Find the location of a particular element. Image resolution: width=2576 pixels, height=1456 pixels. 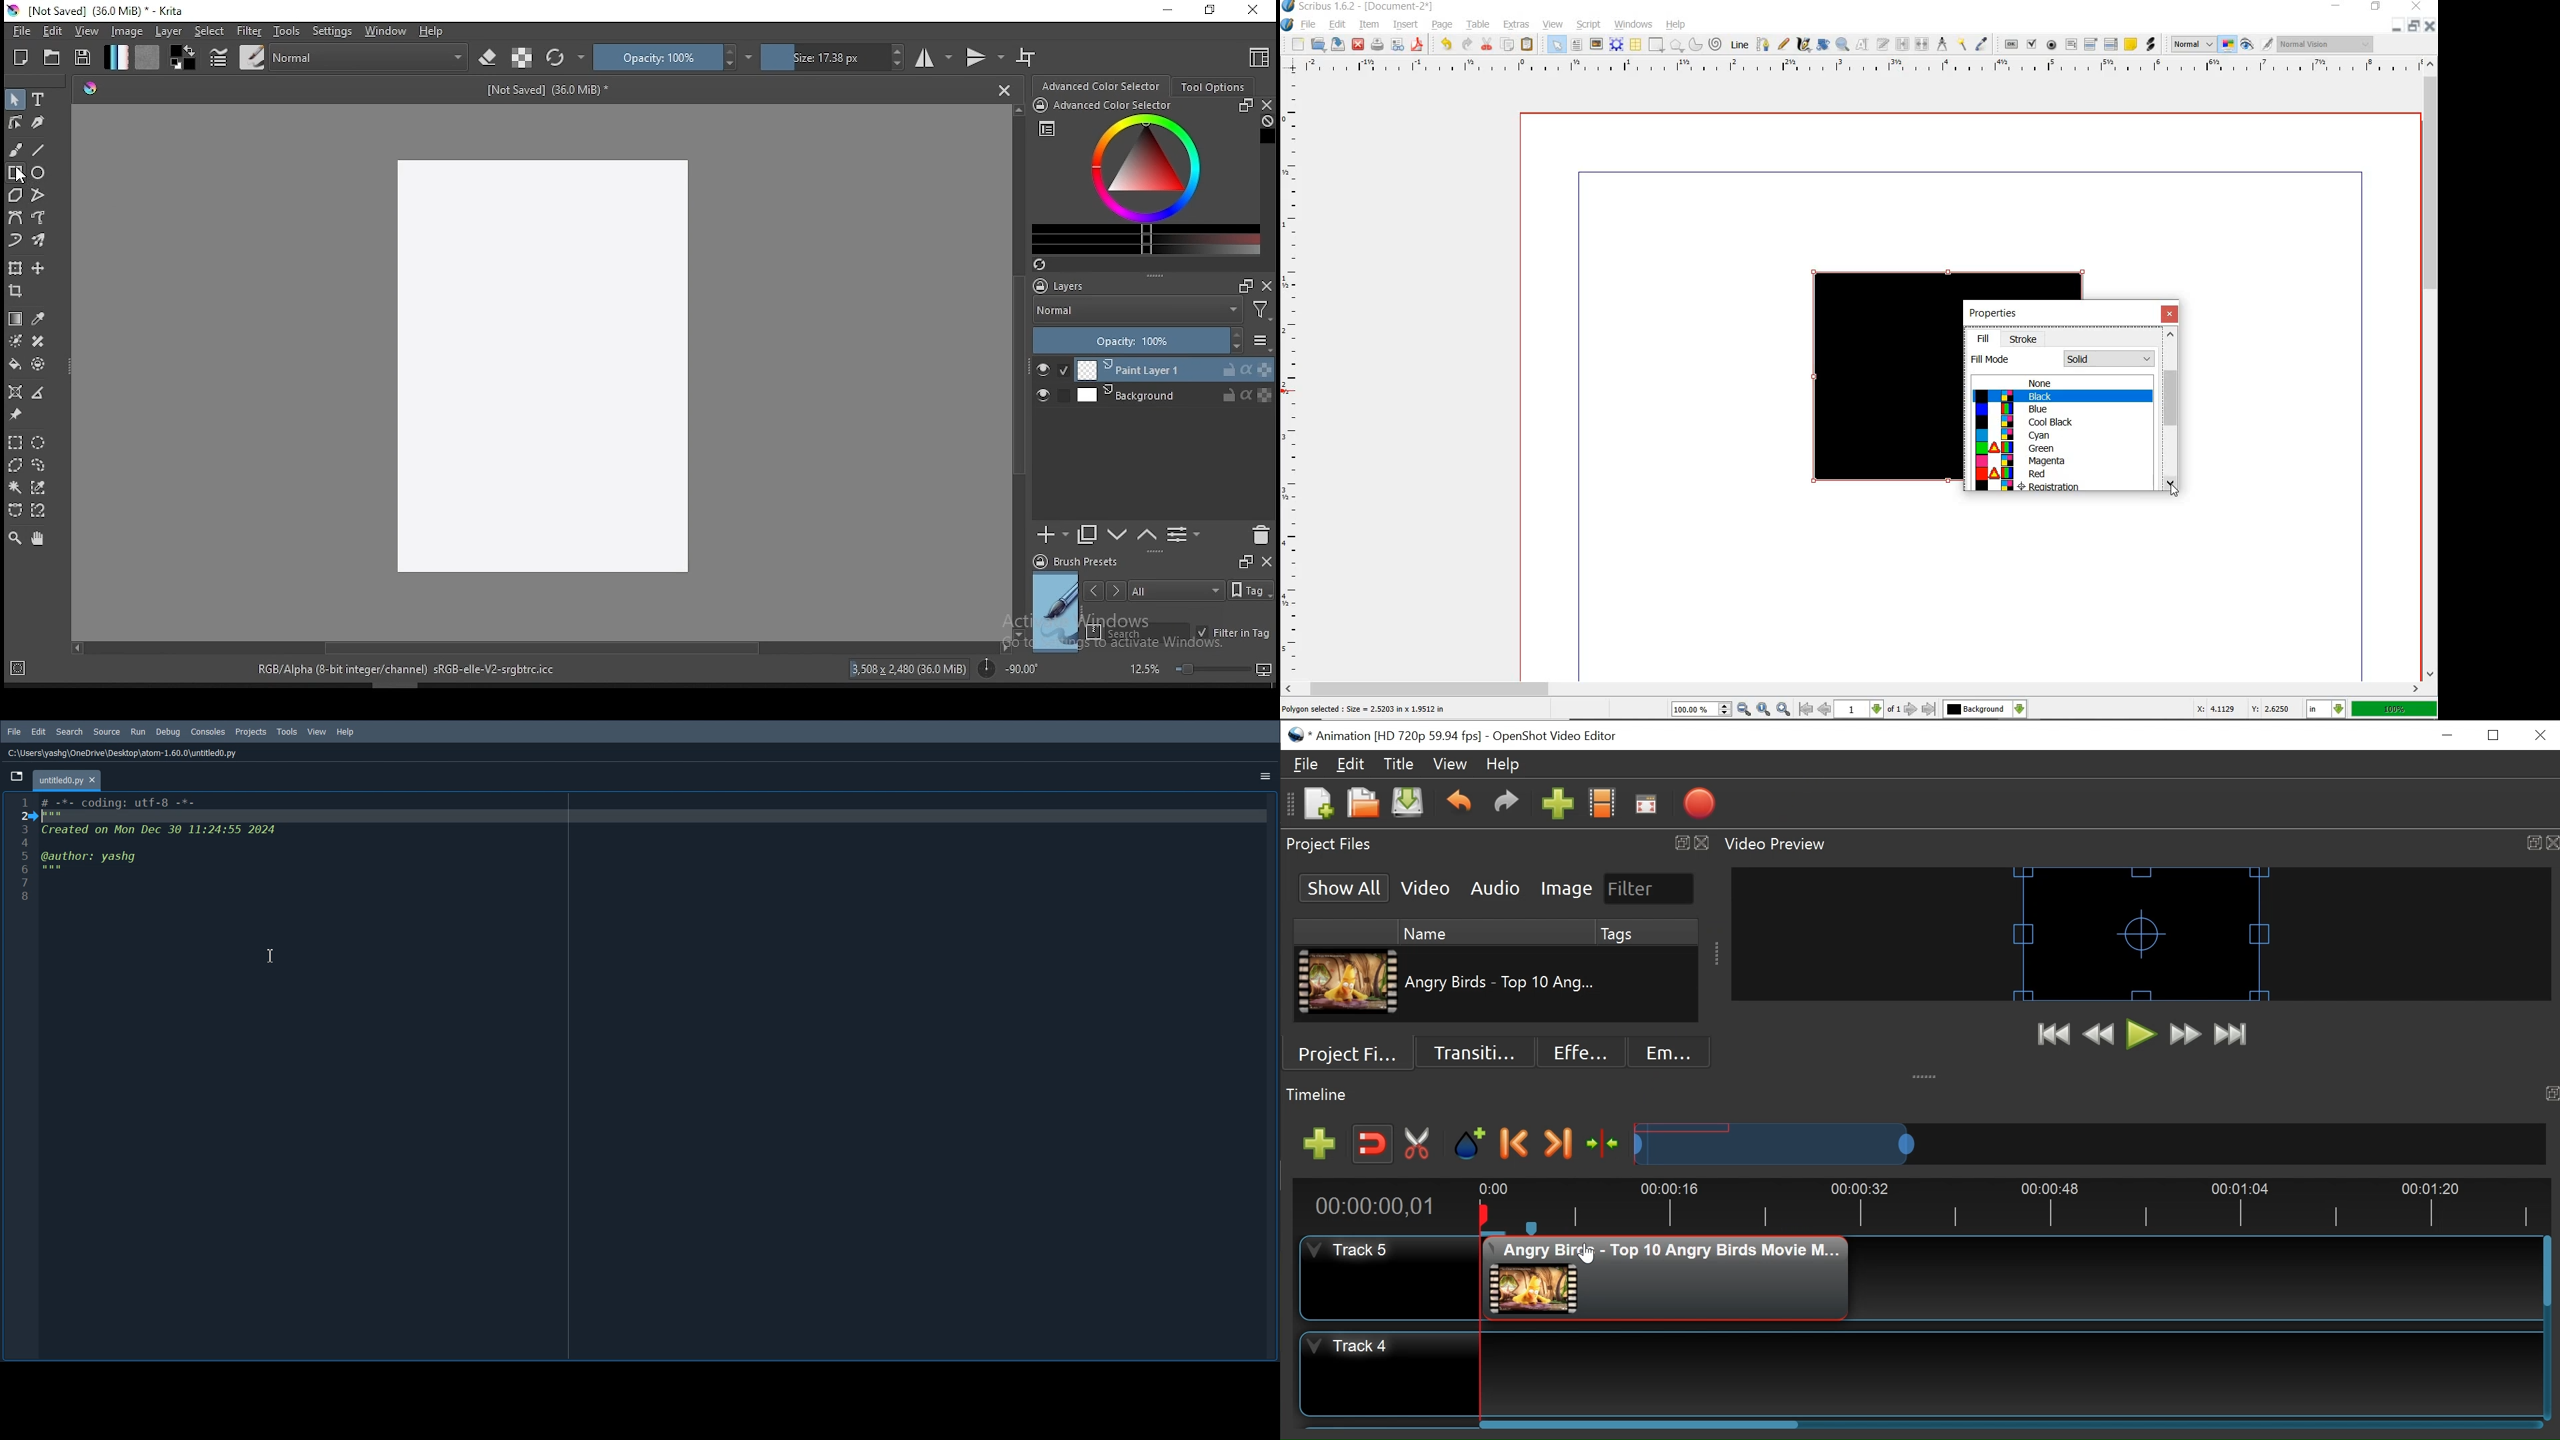

ruler is located at coordinates (1857, 67).